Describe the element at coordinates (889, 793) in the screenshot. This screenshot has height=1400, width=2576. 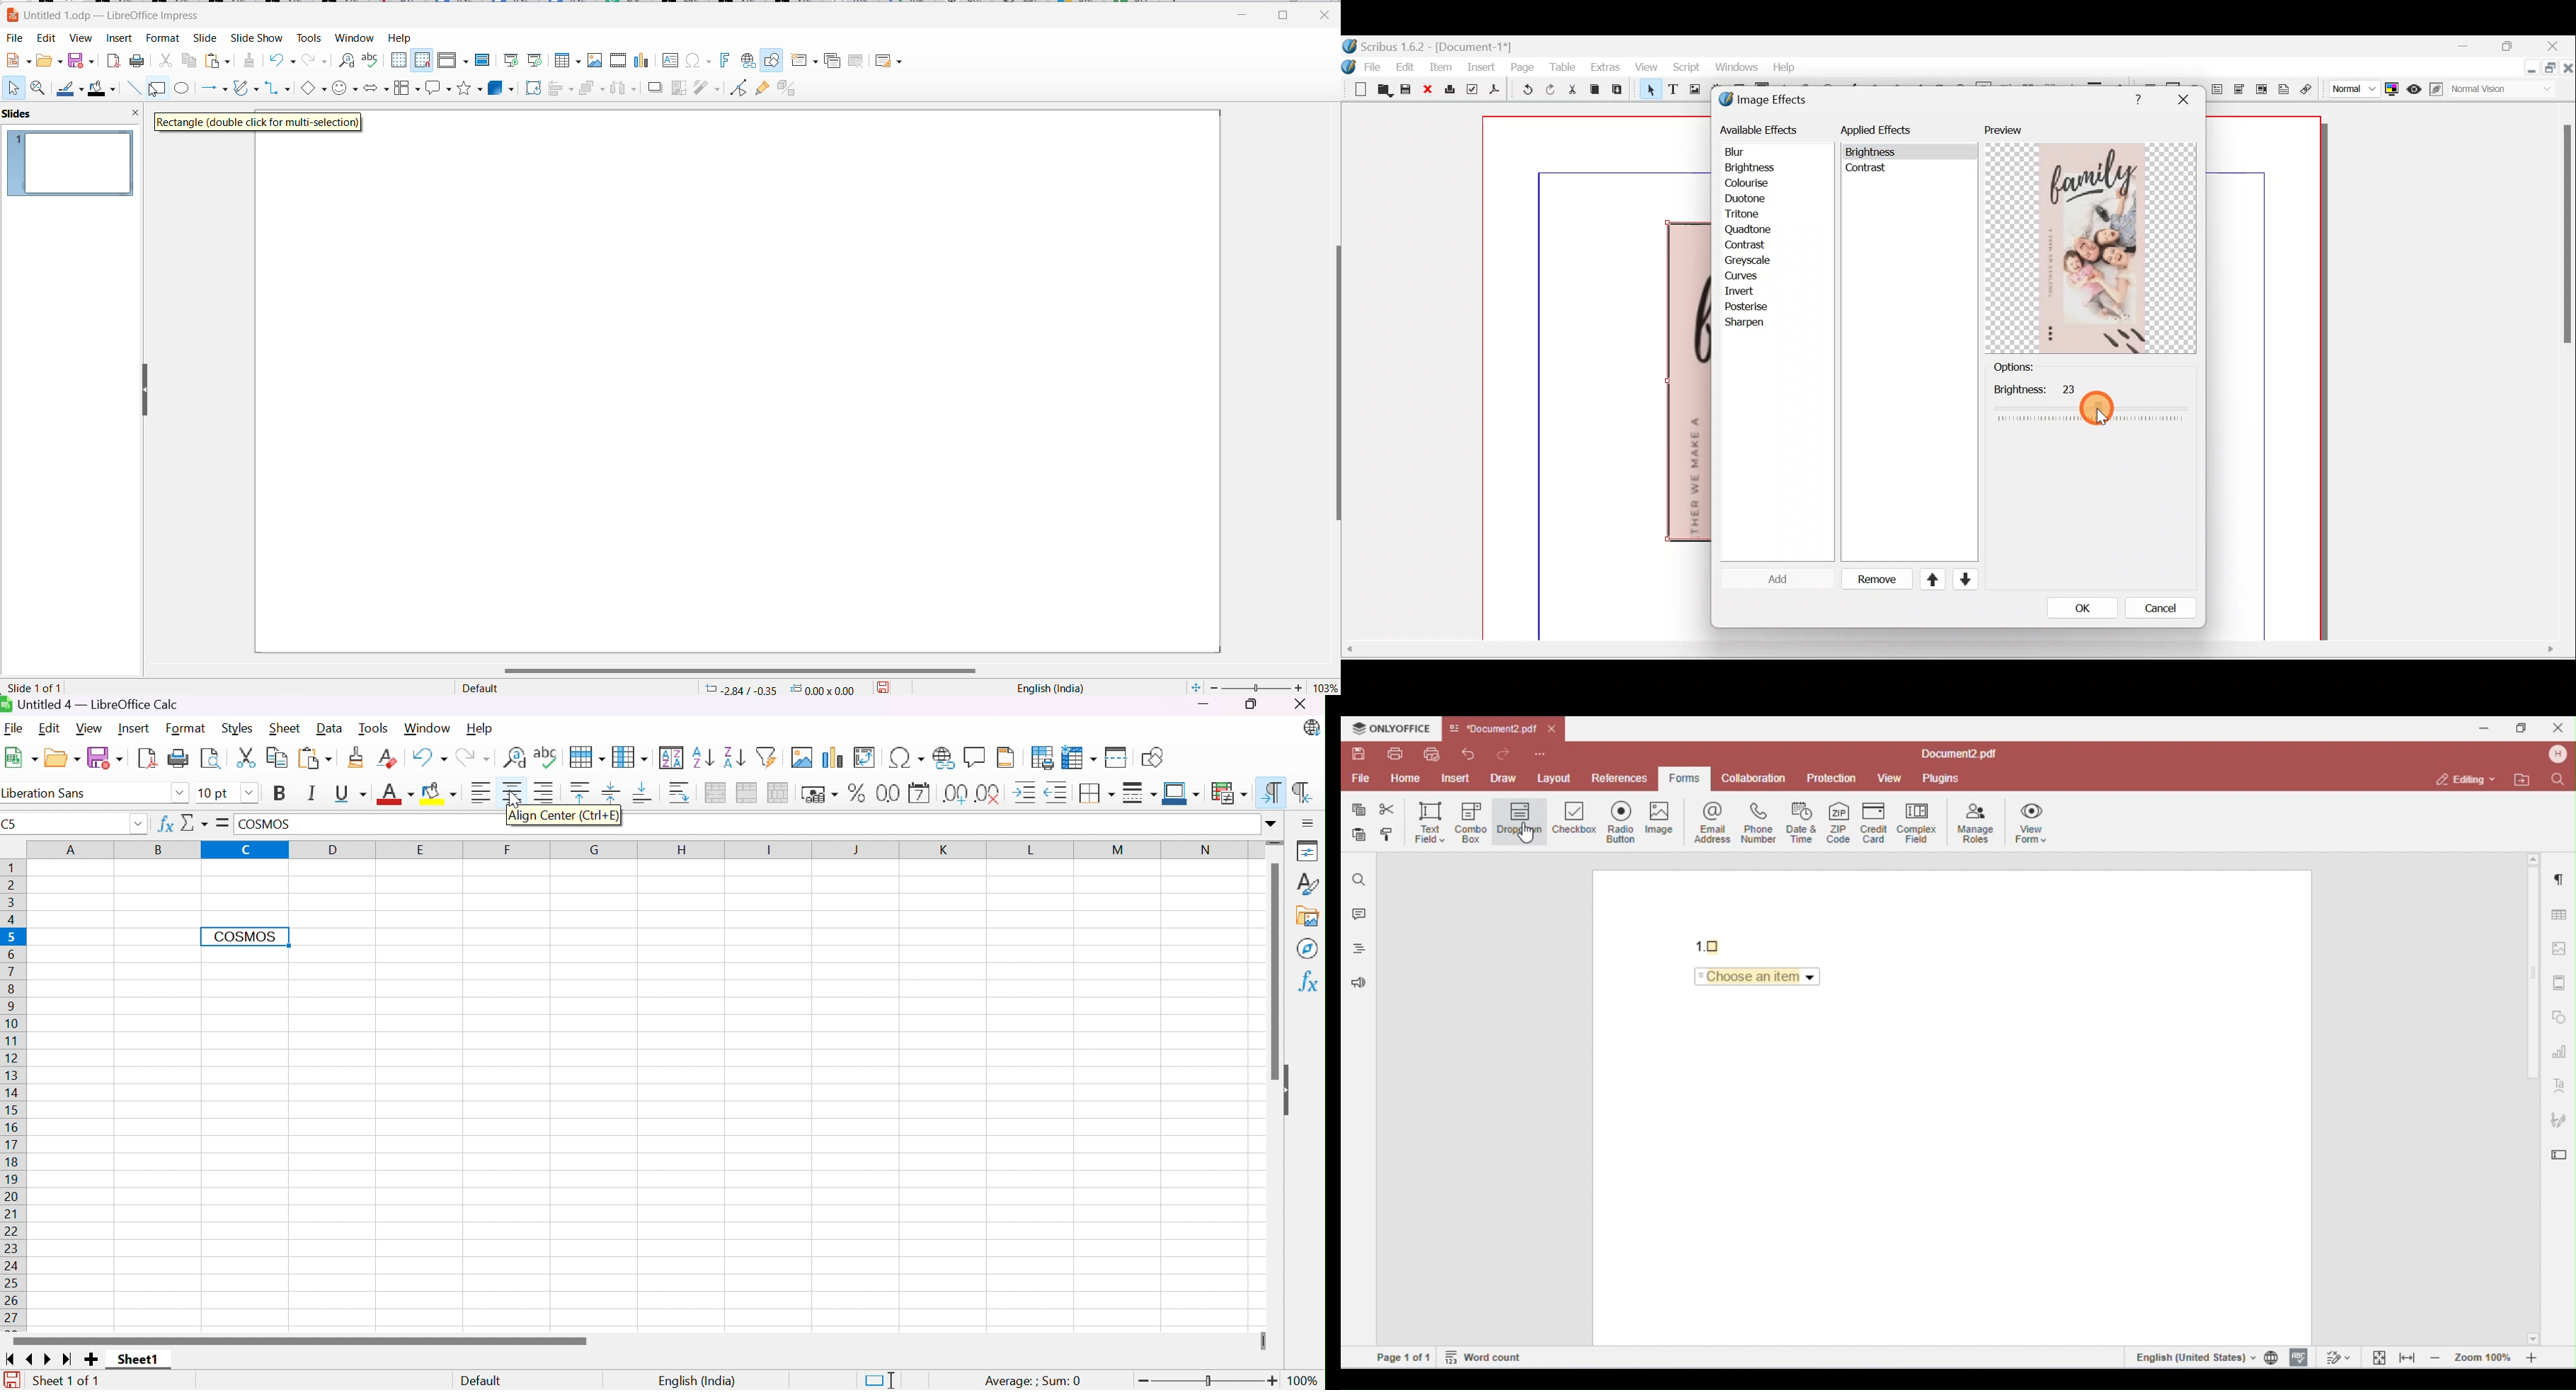
I see `Format as Number` at that location.